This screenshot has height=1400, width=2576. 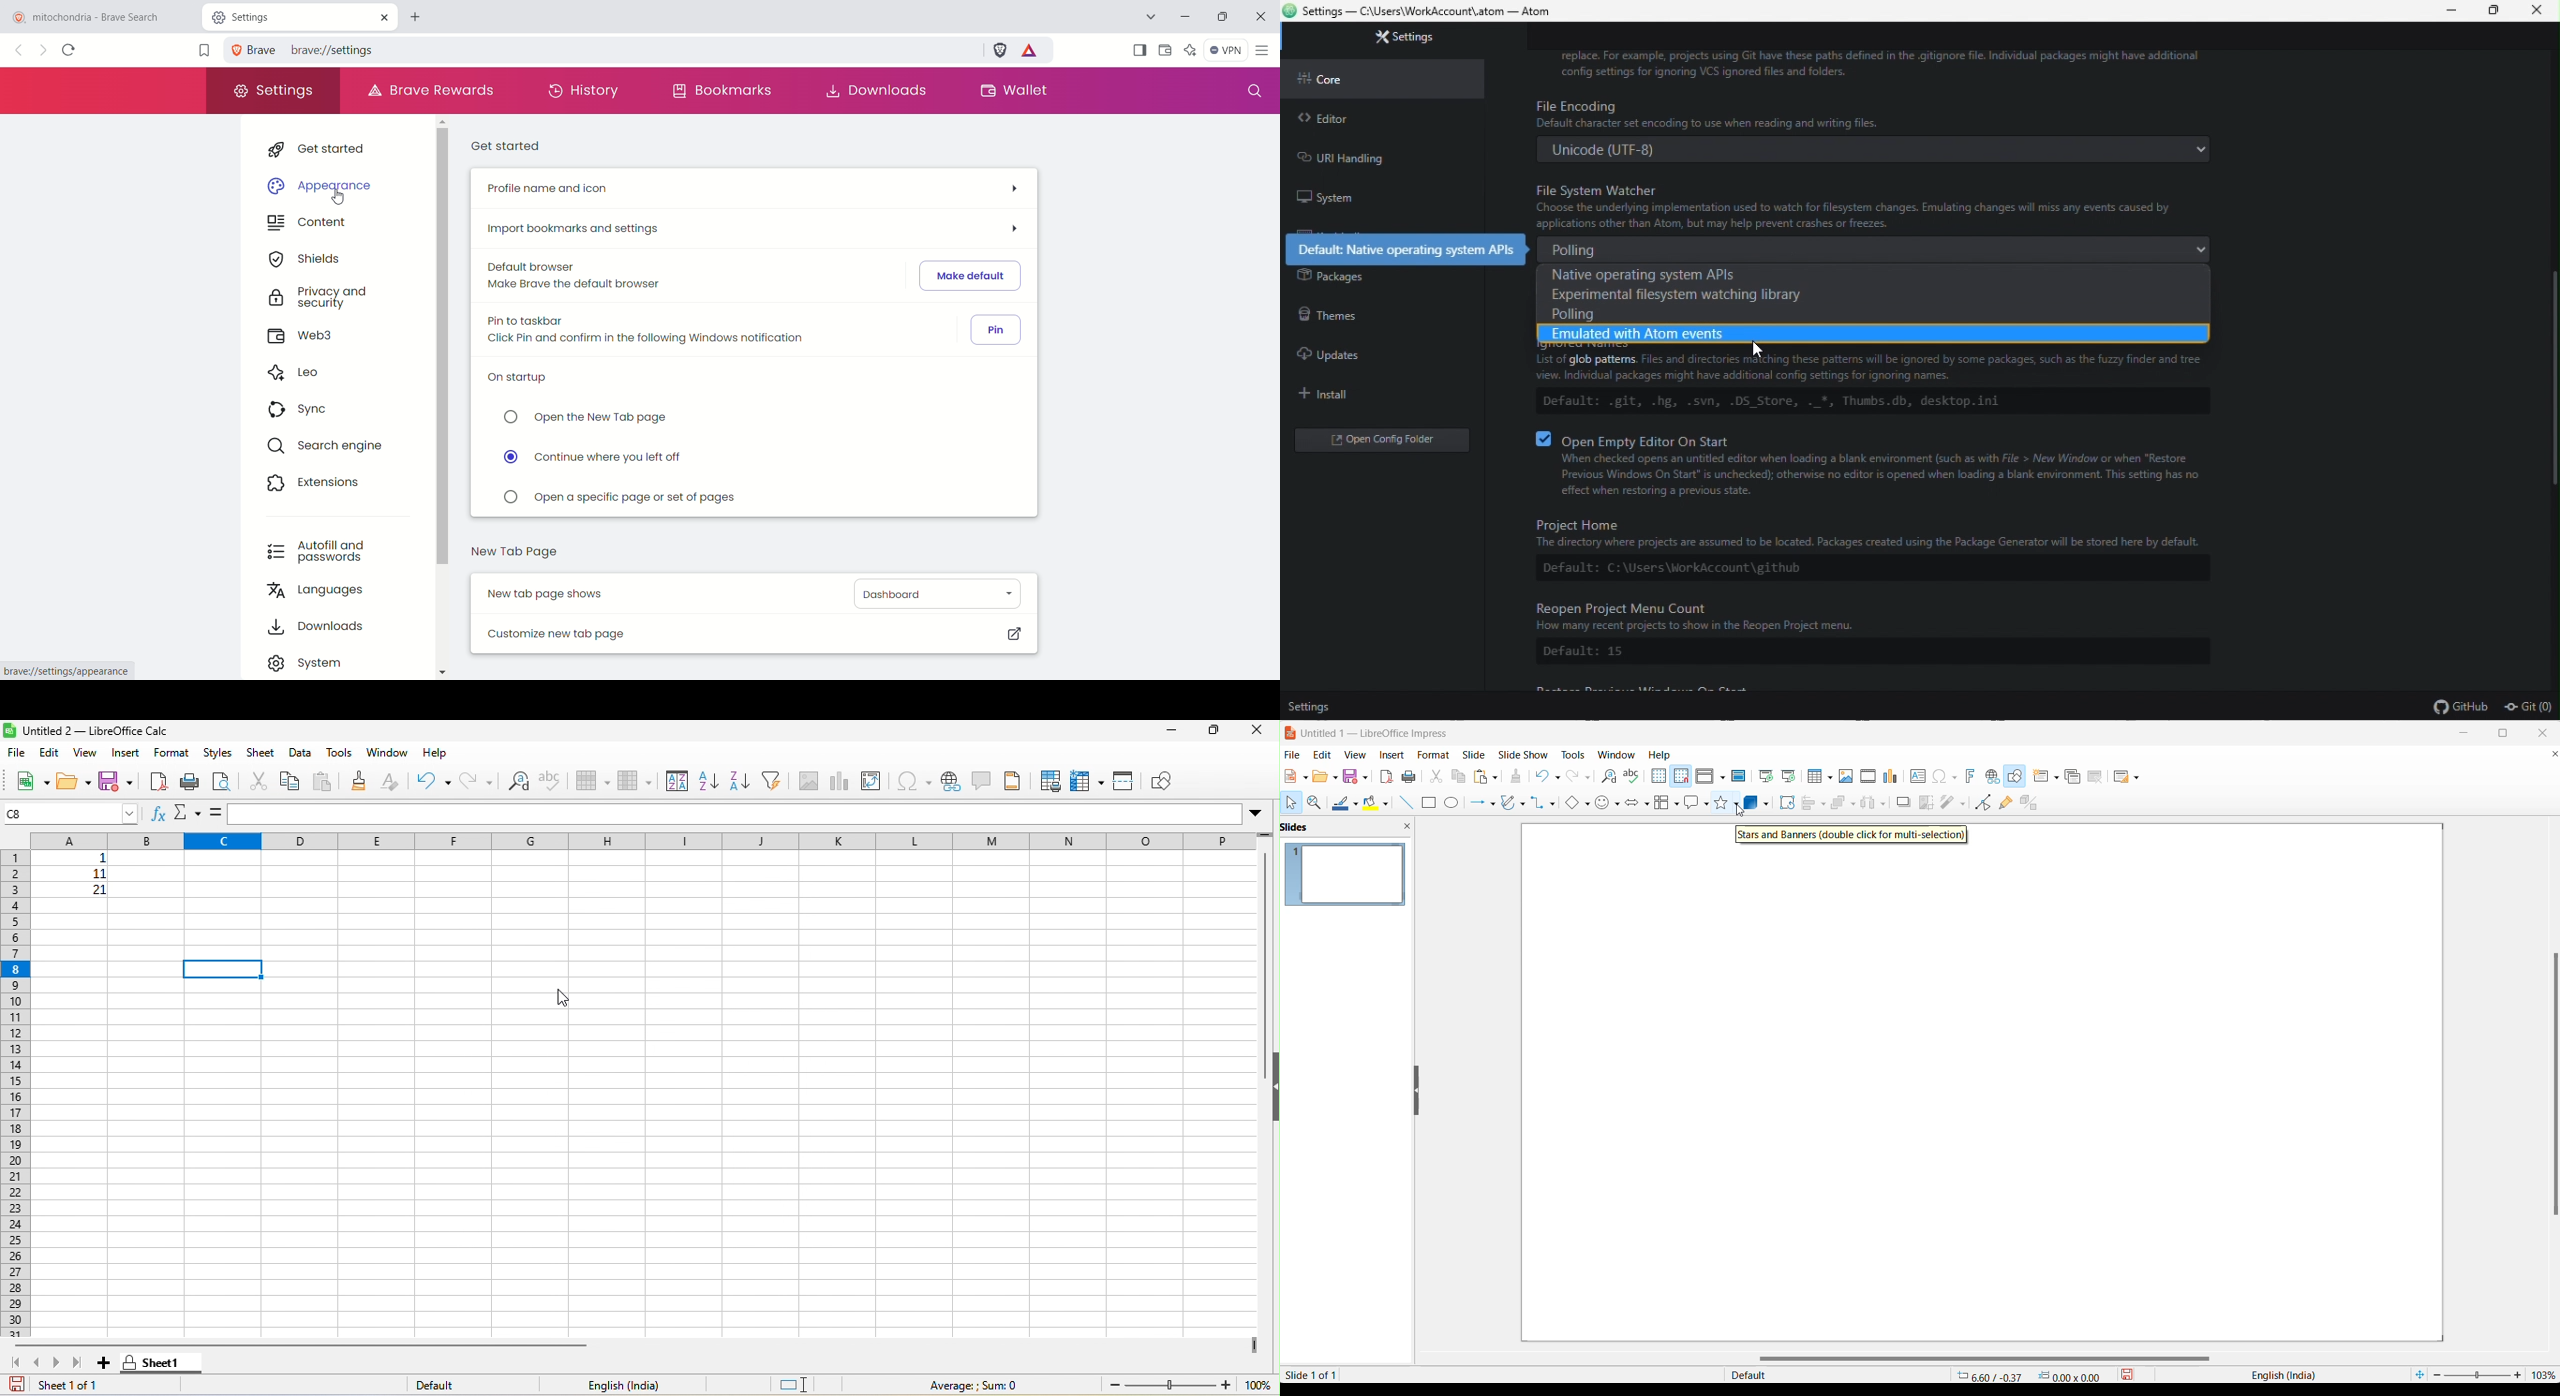 I want to click on privacy and security, so click(x=315, y=298).